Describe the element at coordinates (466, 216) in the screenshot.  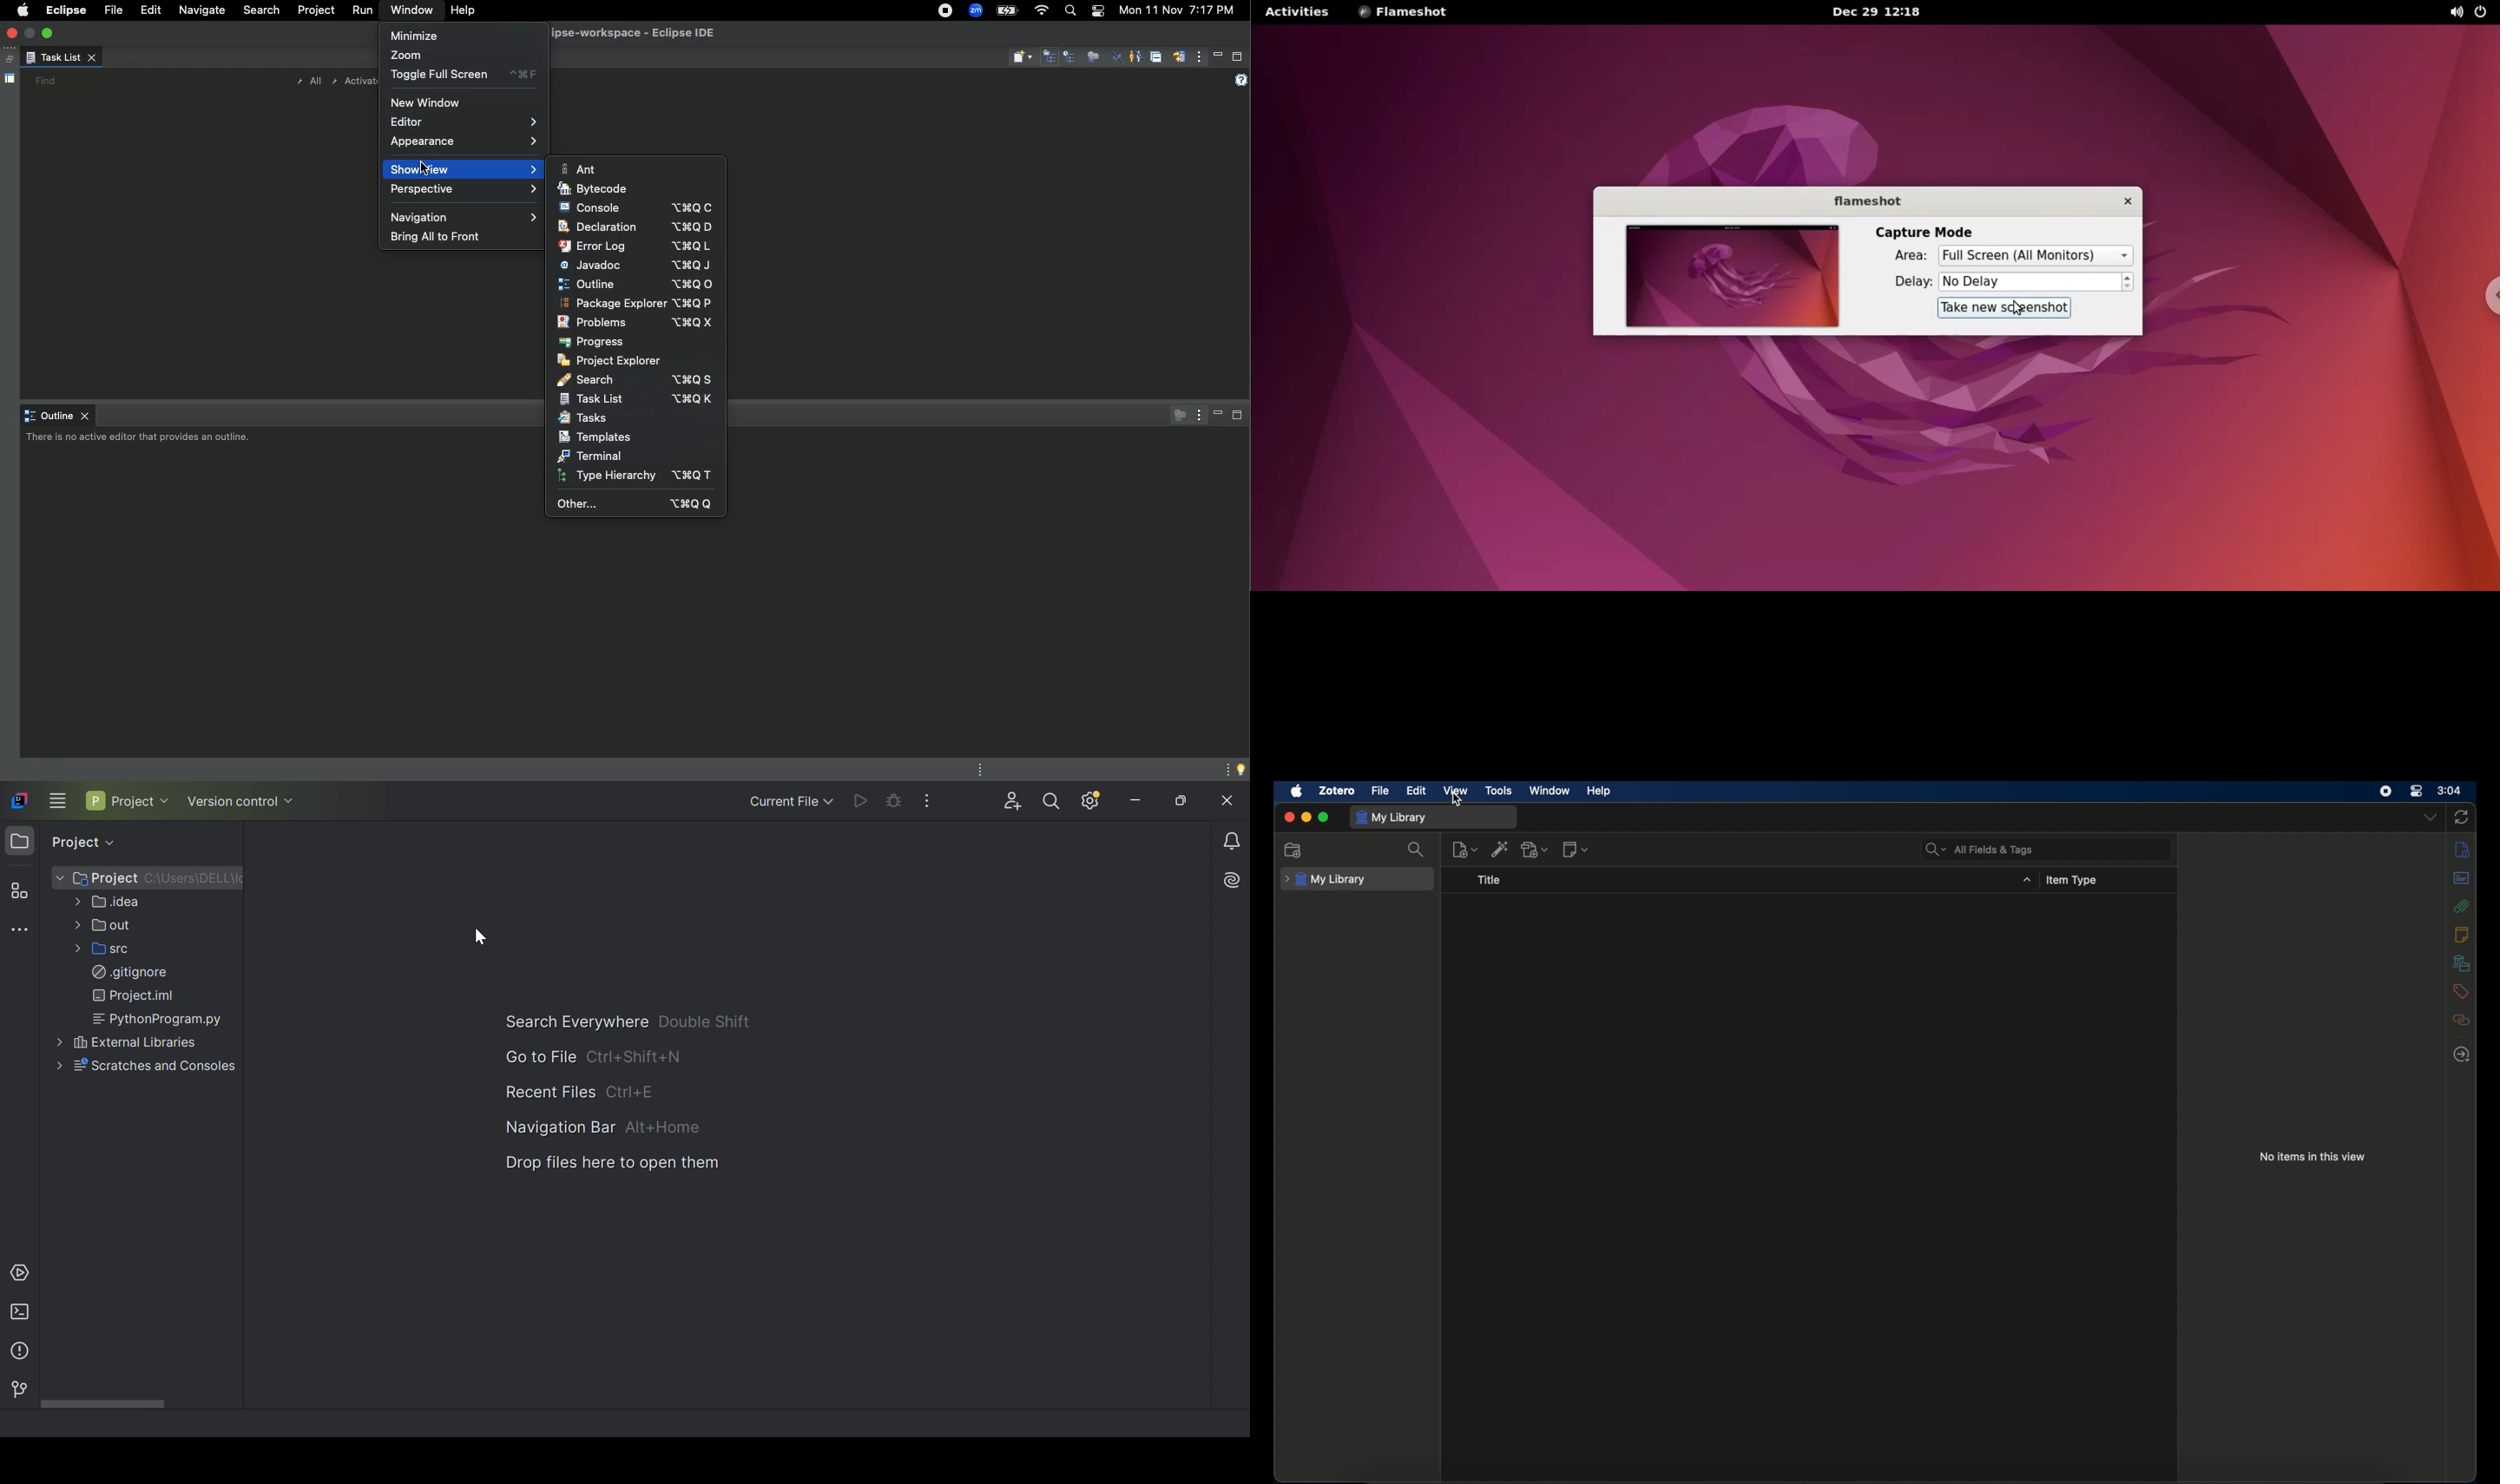
I see `Navigation` at that location.